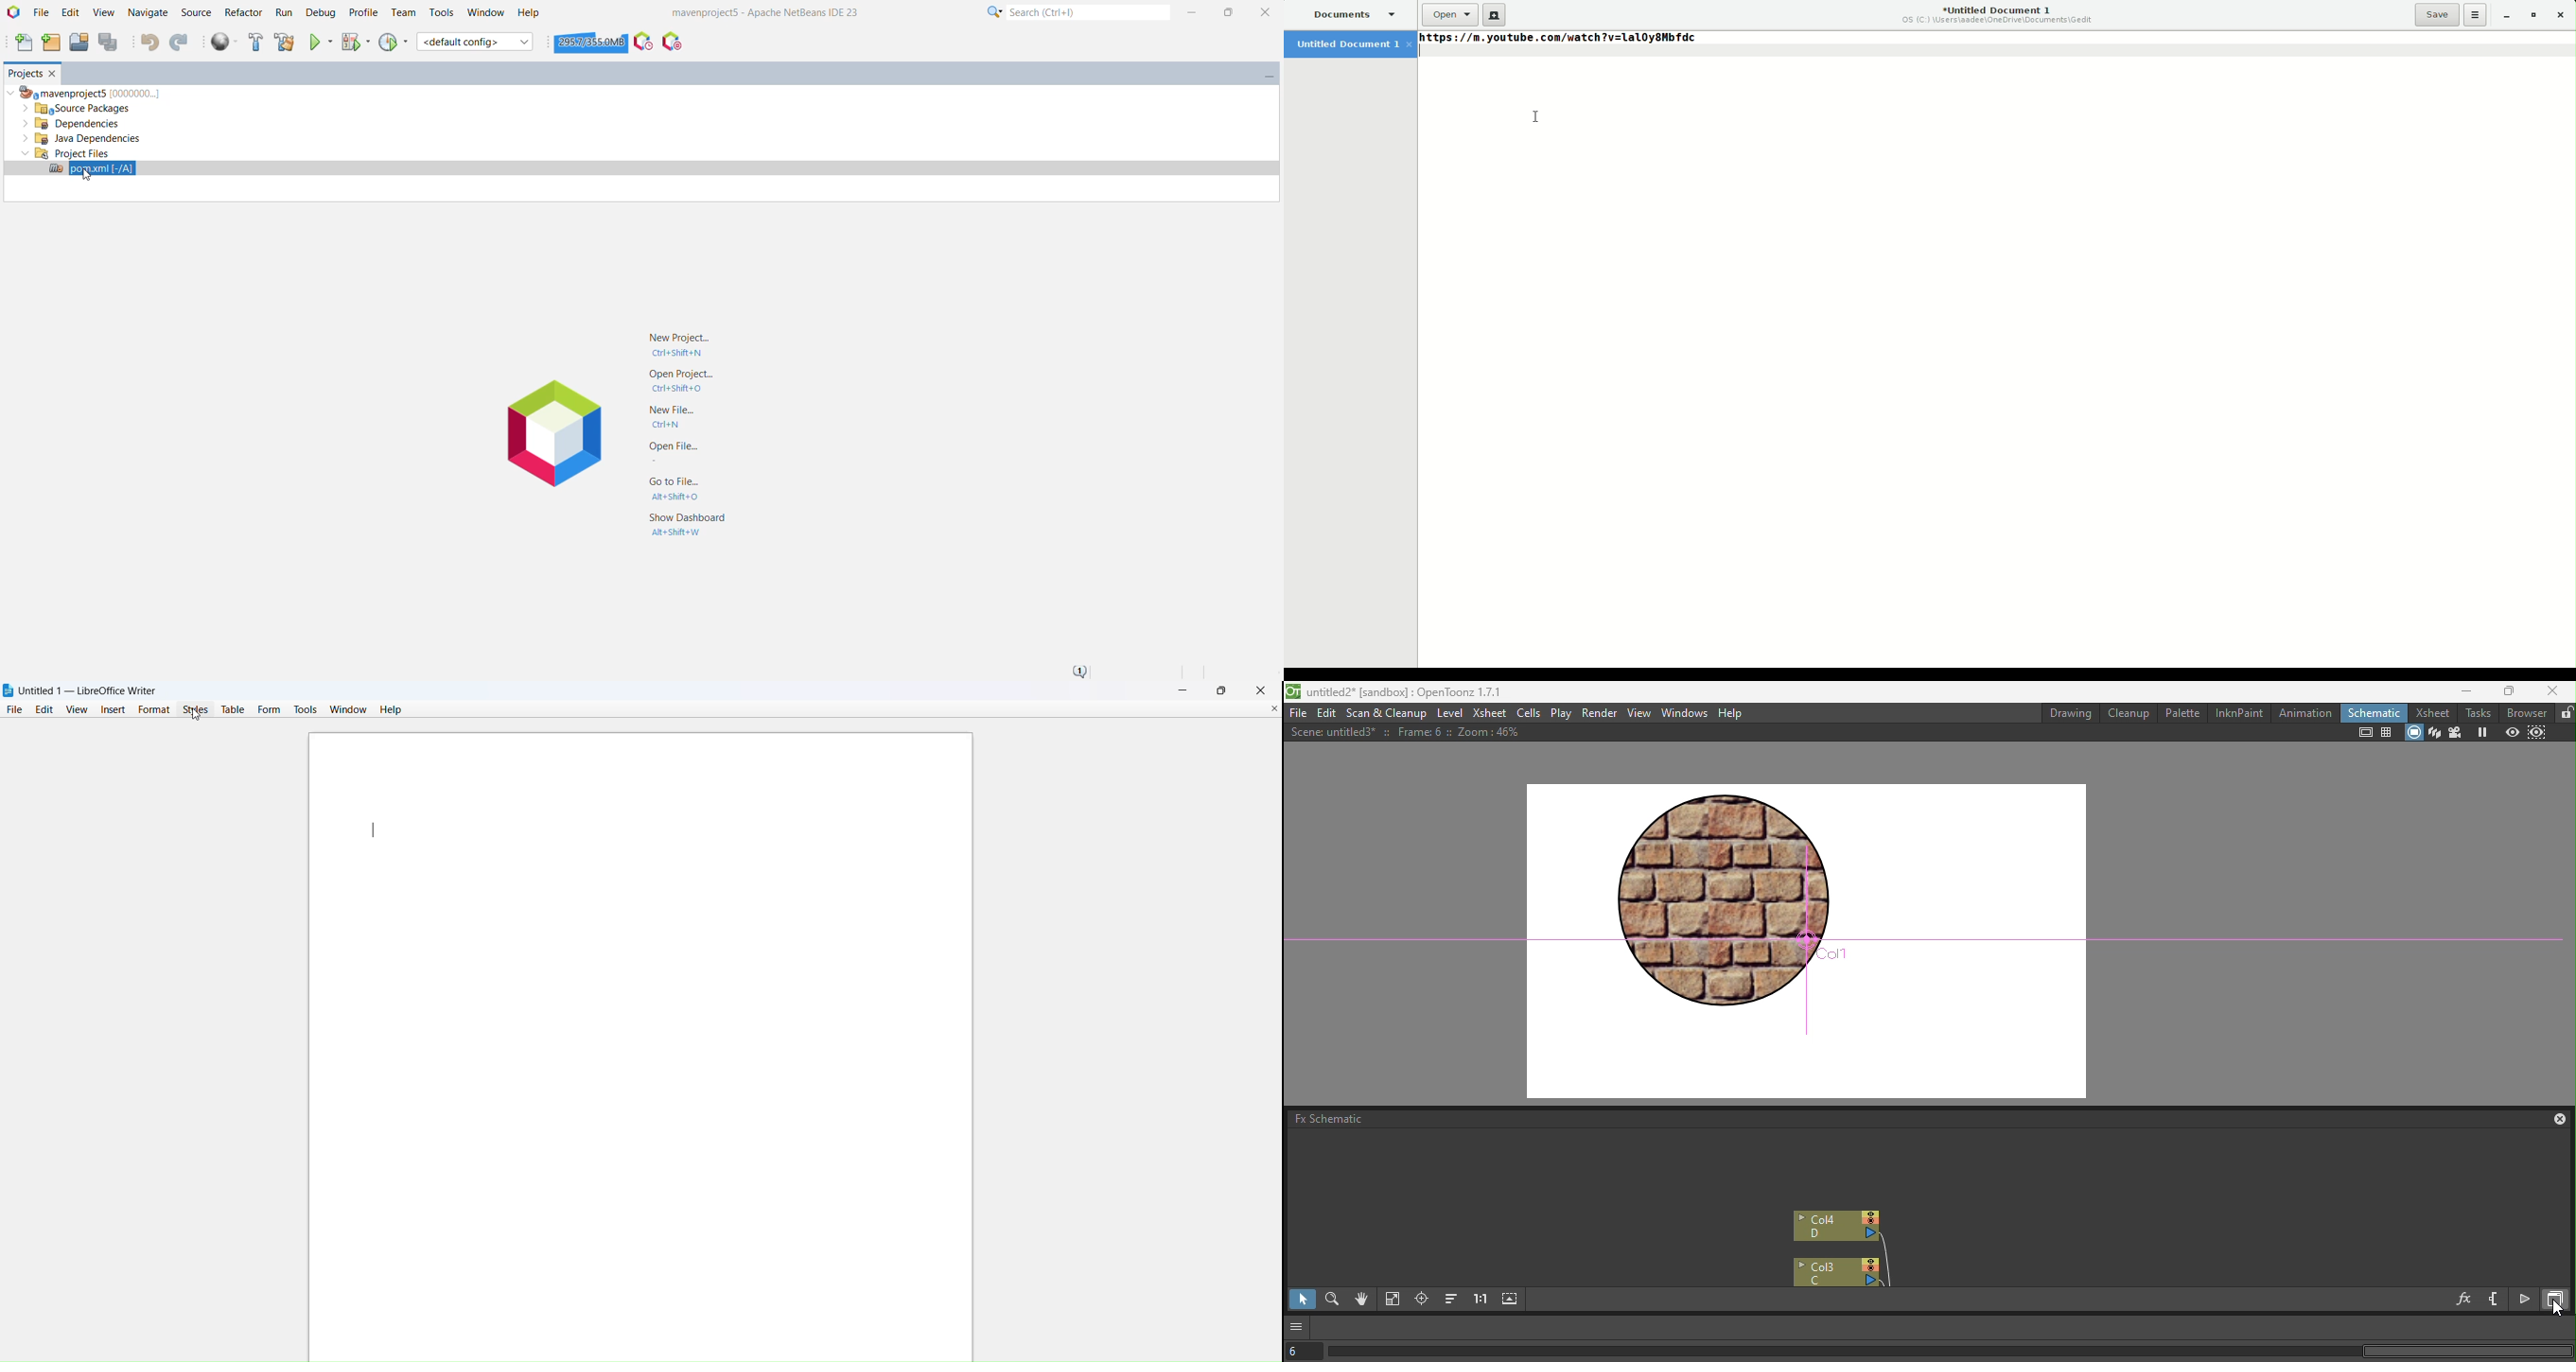 This screenshot has width=2576, height=1372. I want to click on Minimize, so click(2459, 691).